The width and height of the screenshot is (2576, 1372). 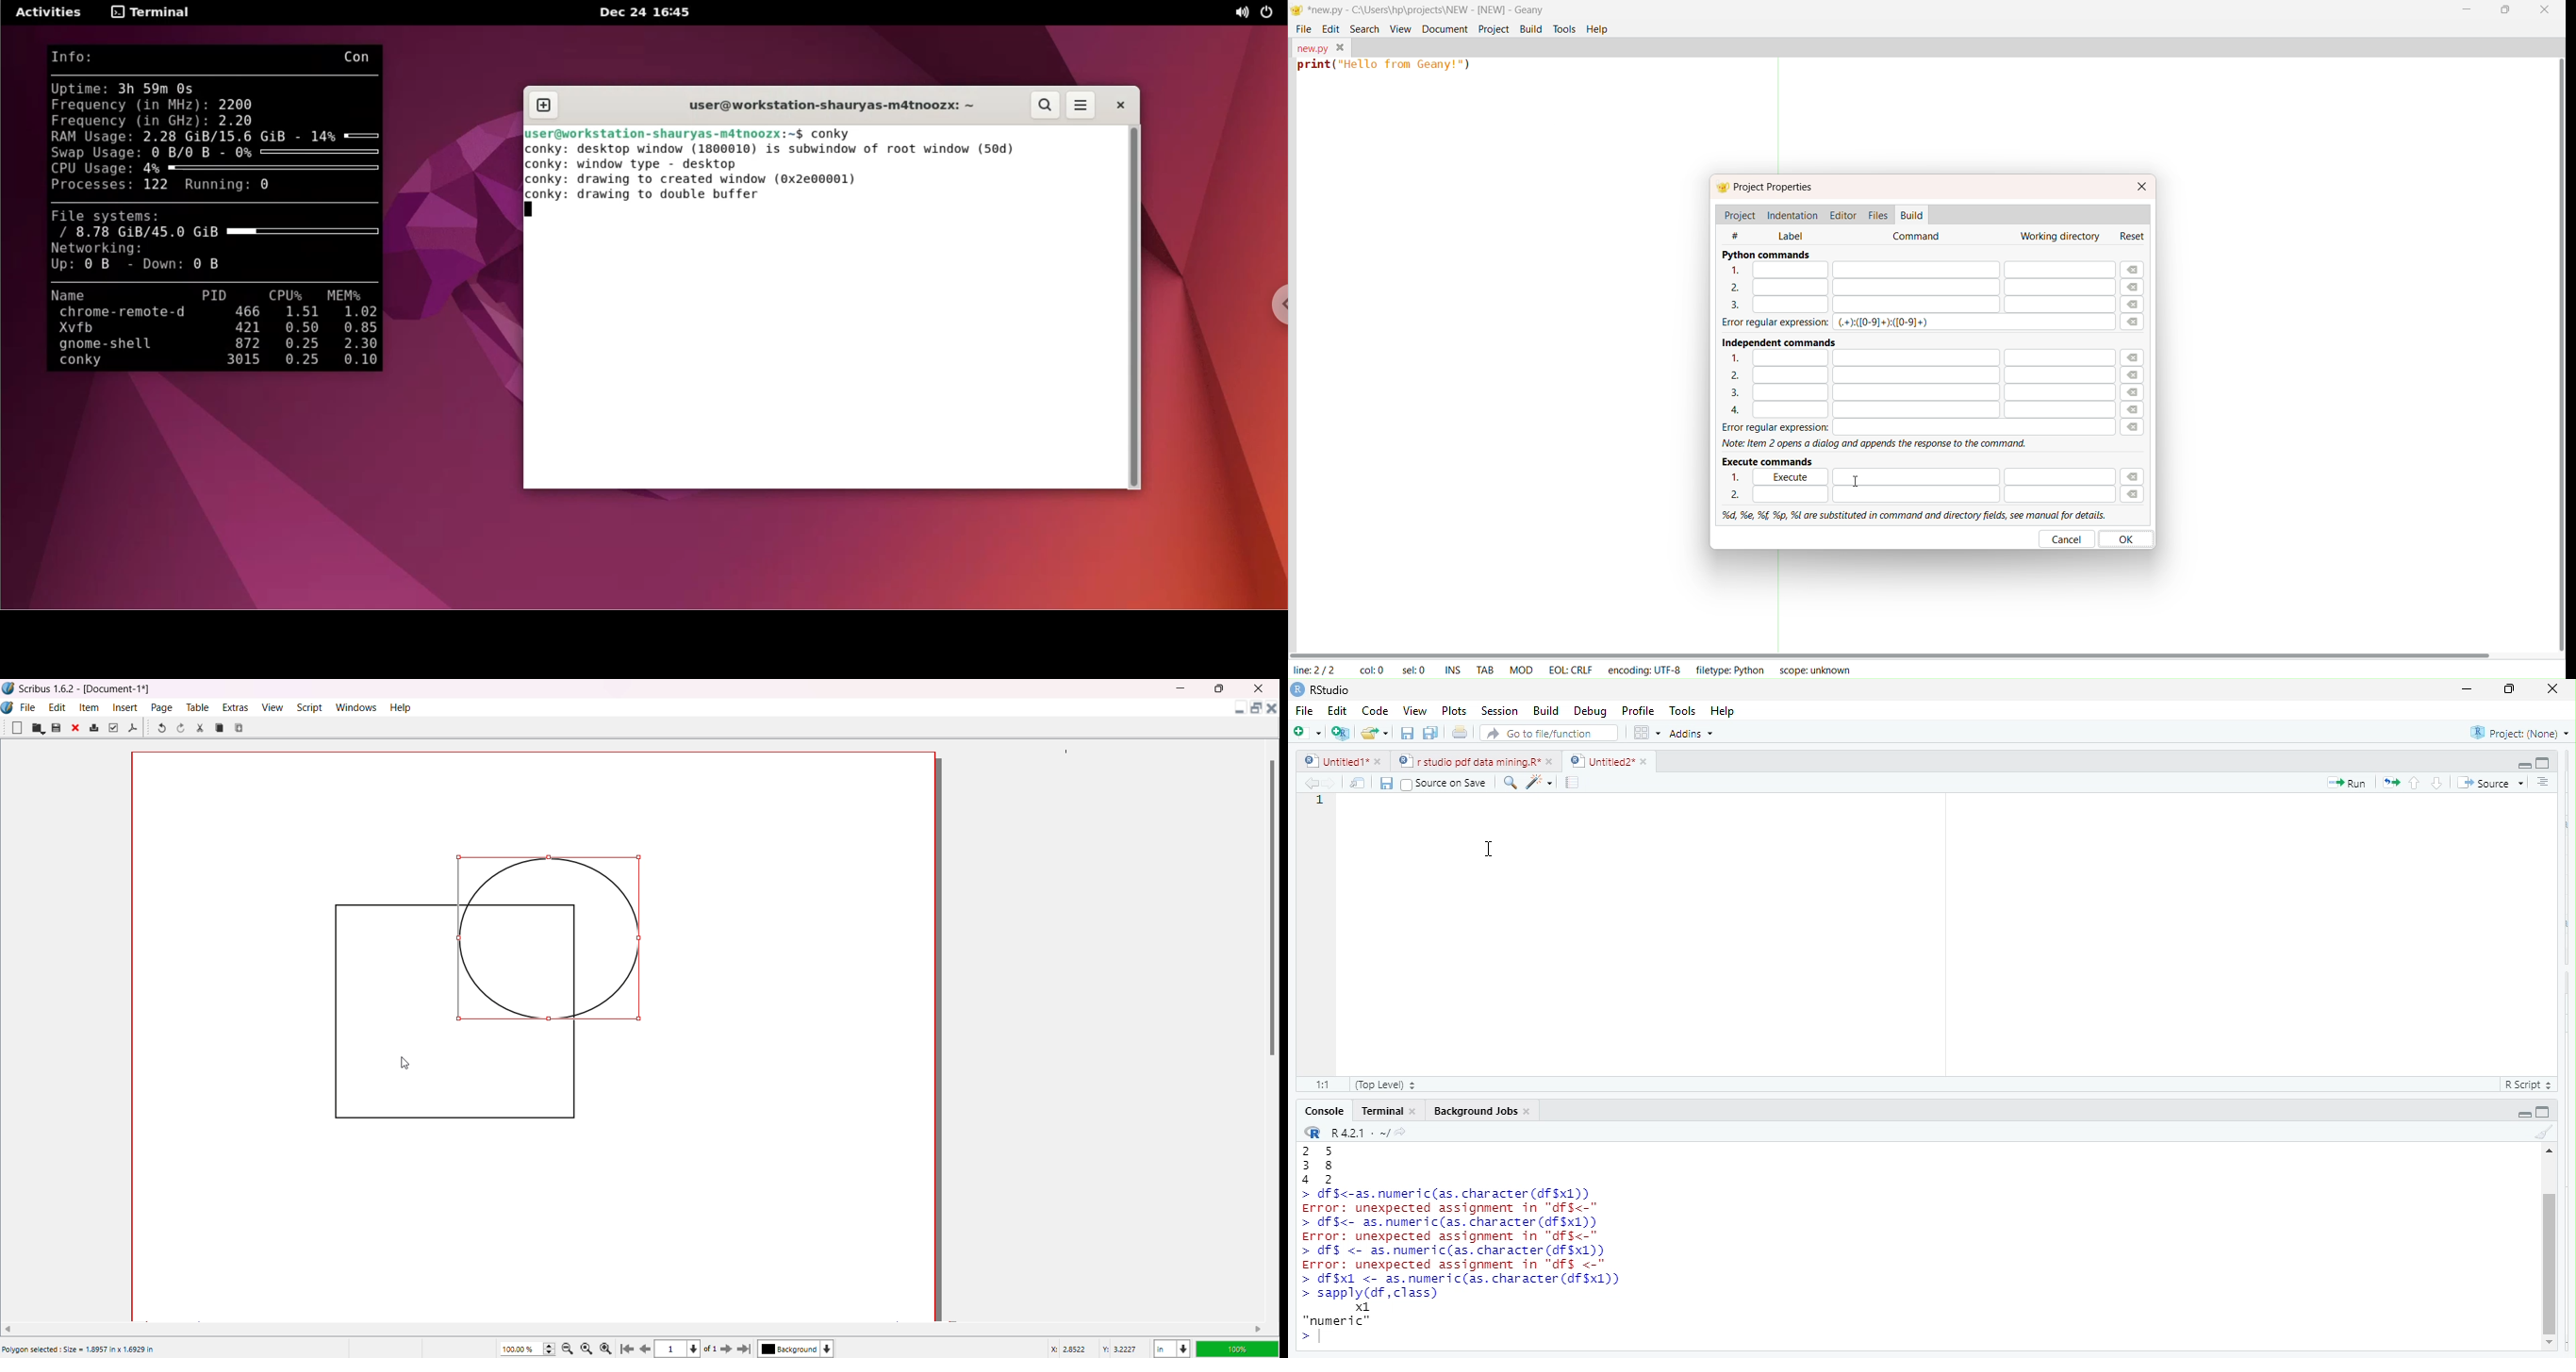 What do you see at coordinates (2389, 784) in the screenshot?
I see `re run the previous code region` at bounding box center [2389, 784].